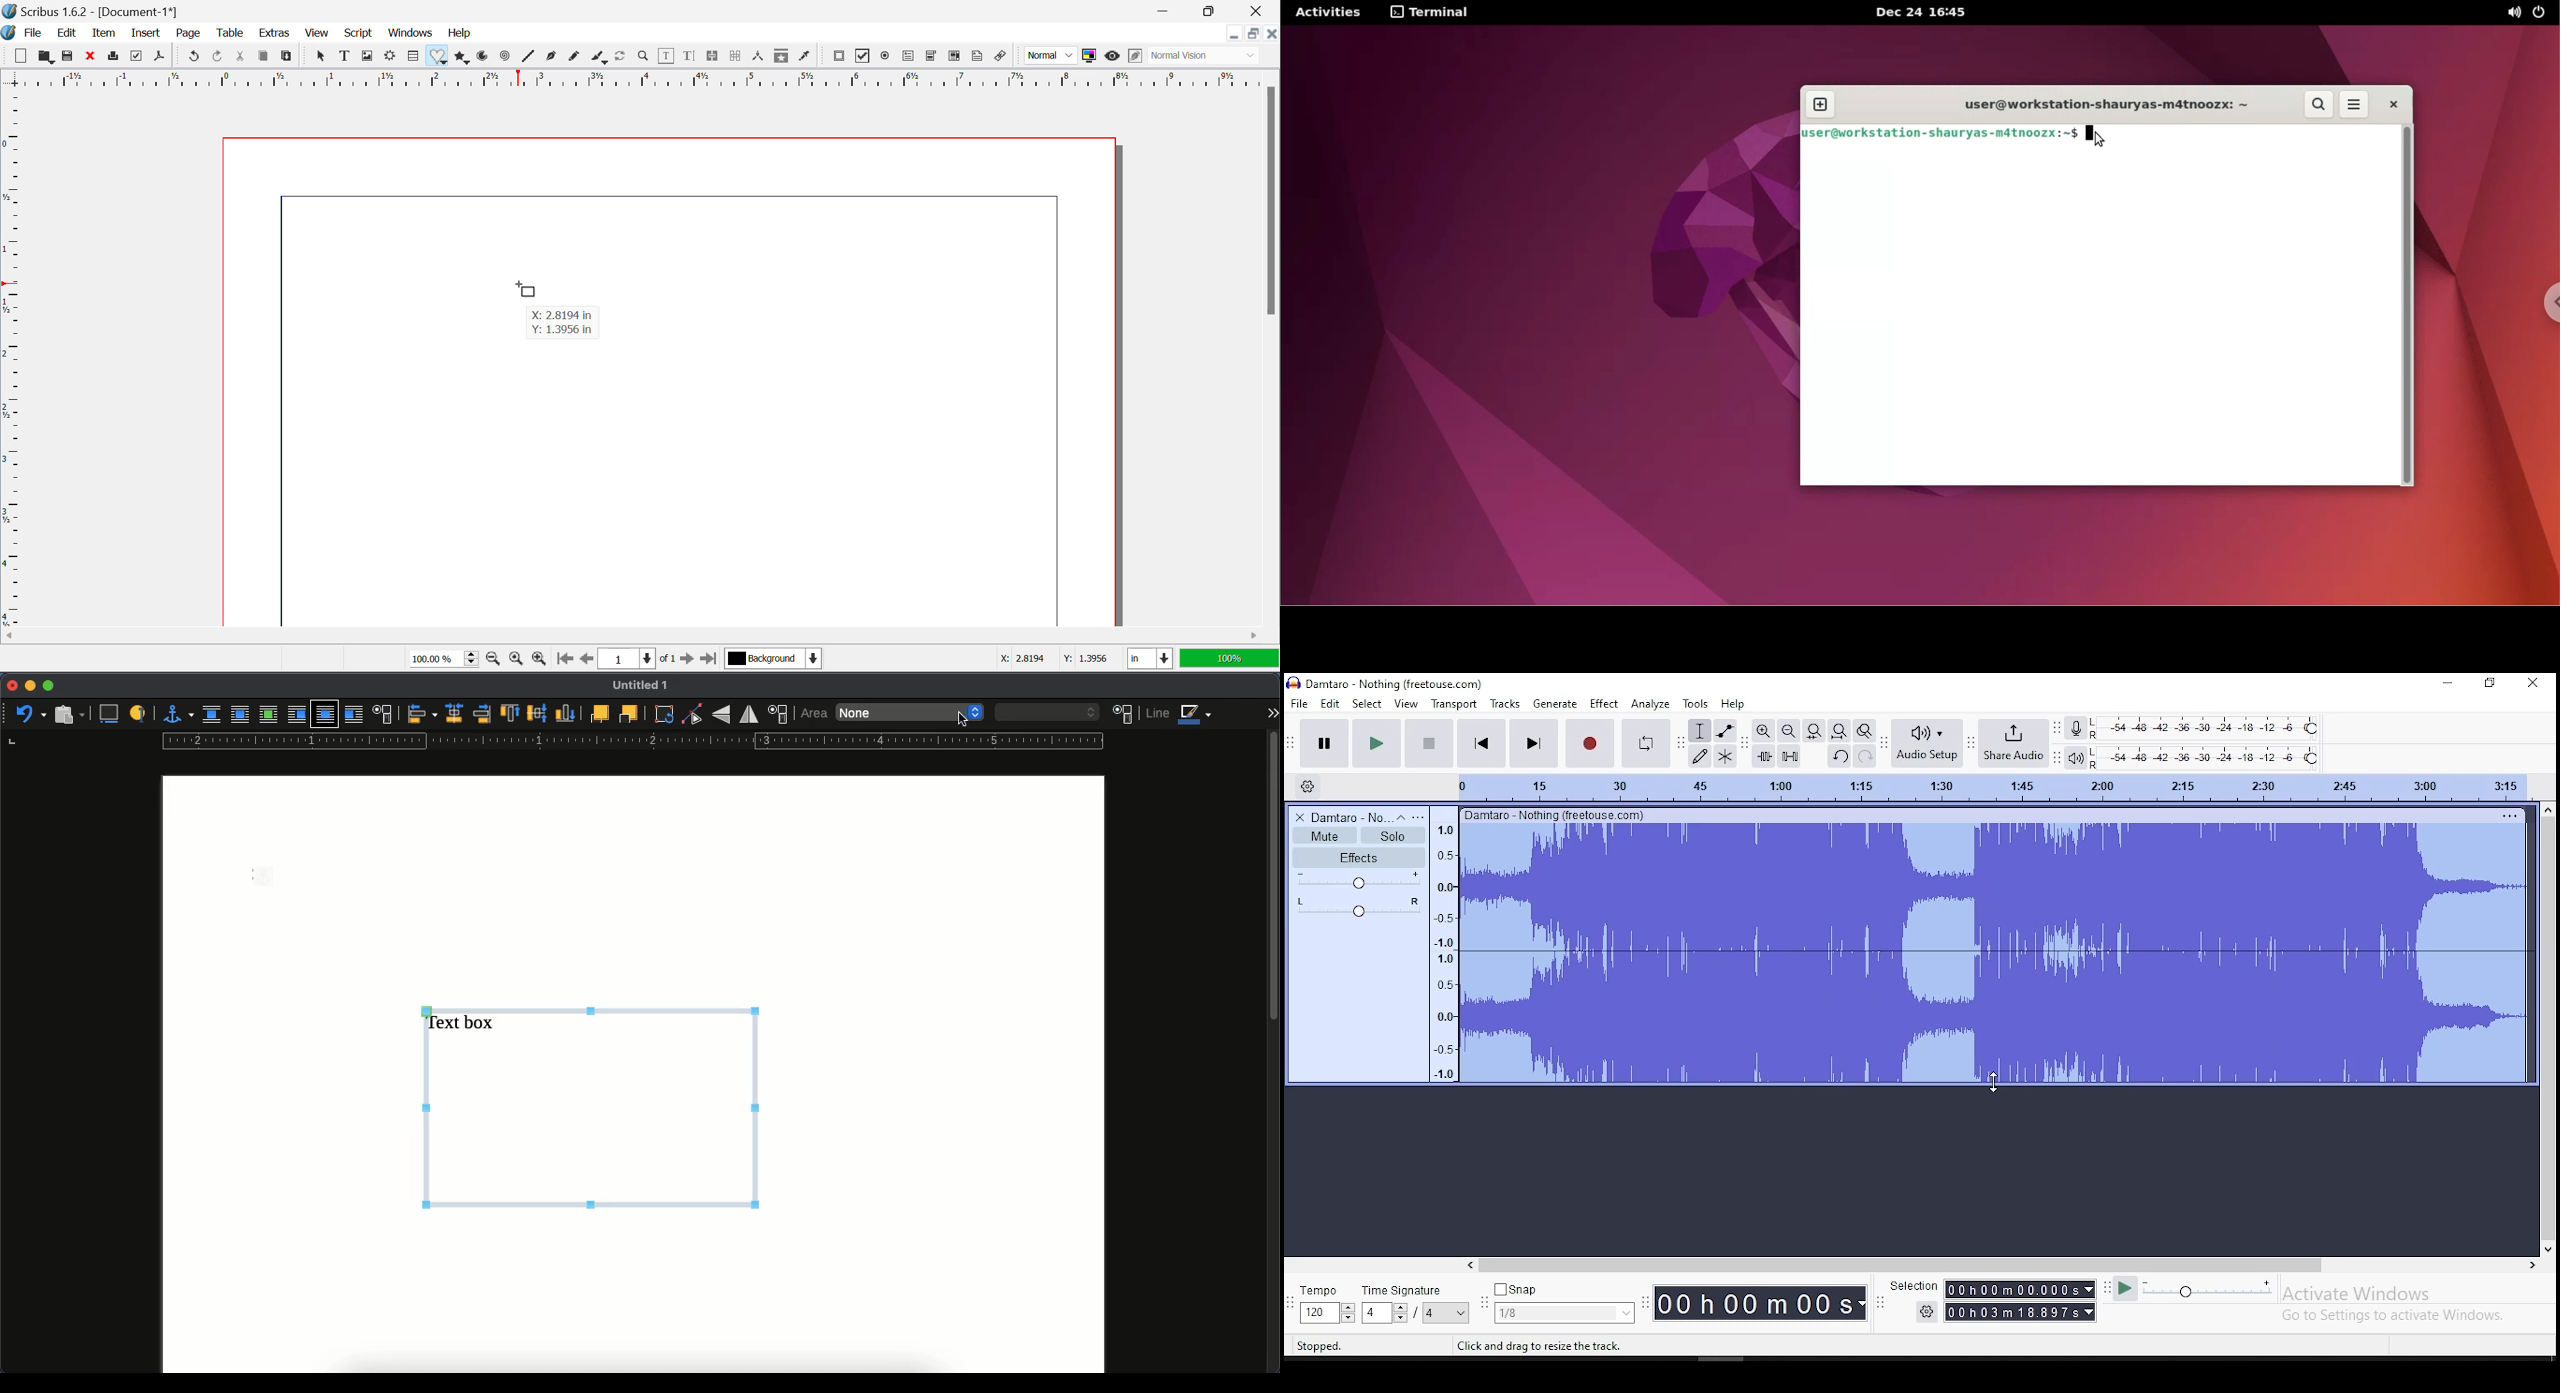 The width and height of the screenshot is (2576, 1400). What do you see at coordinates (1700, 730) in the screenshot?
I see `selection tool` at bounding box center [1700, 730].